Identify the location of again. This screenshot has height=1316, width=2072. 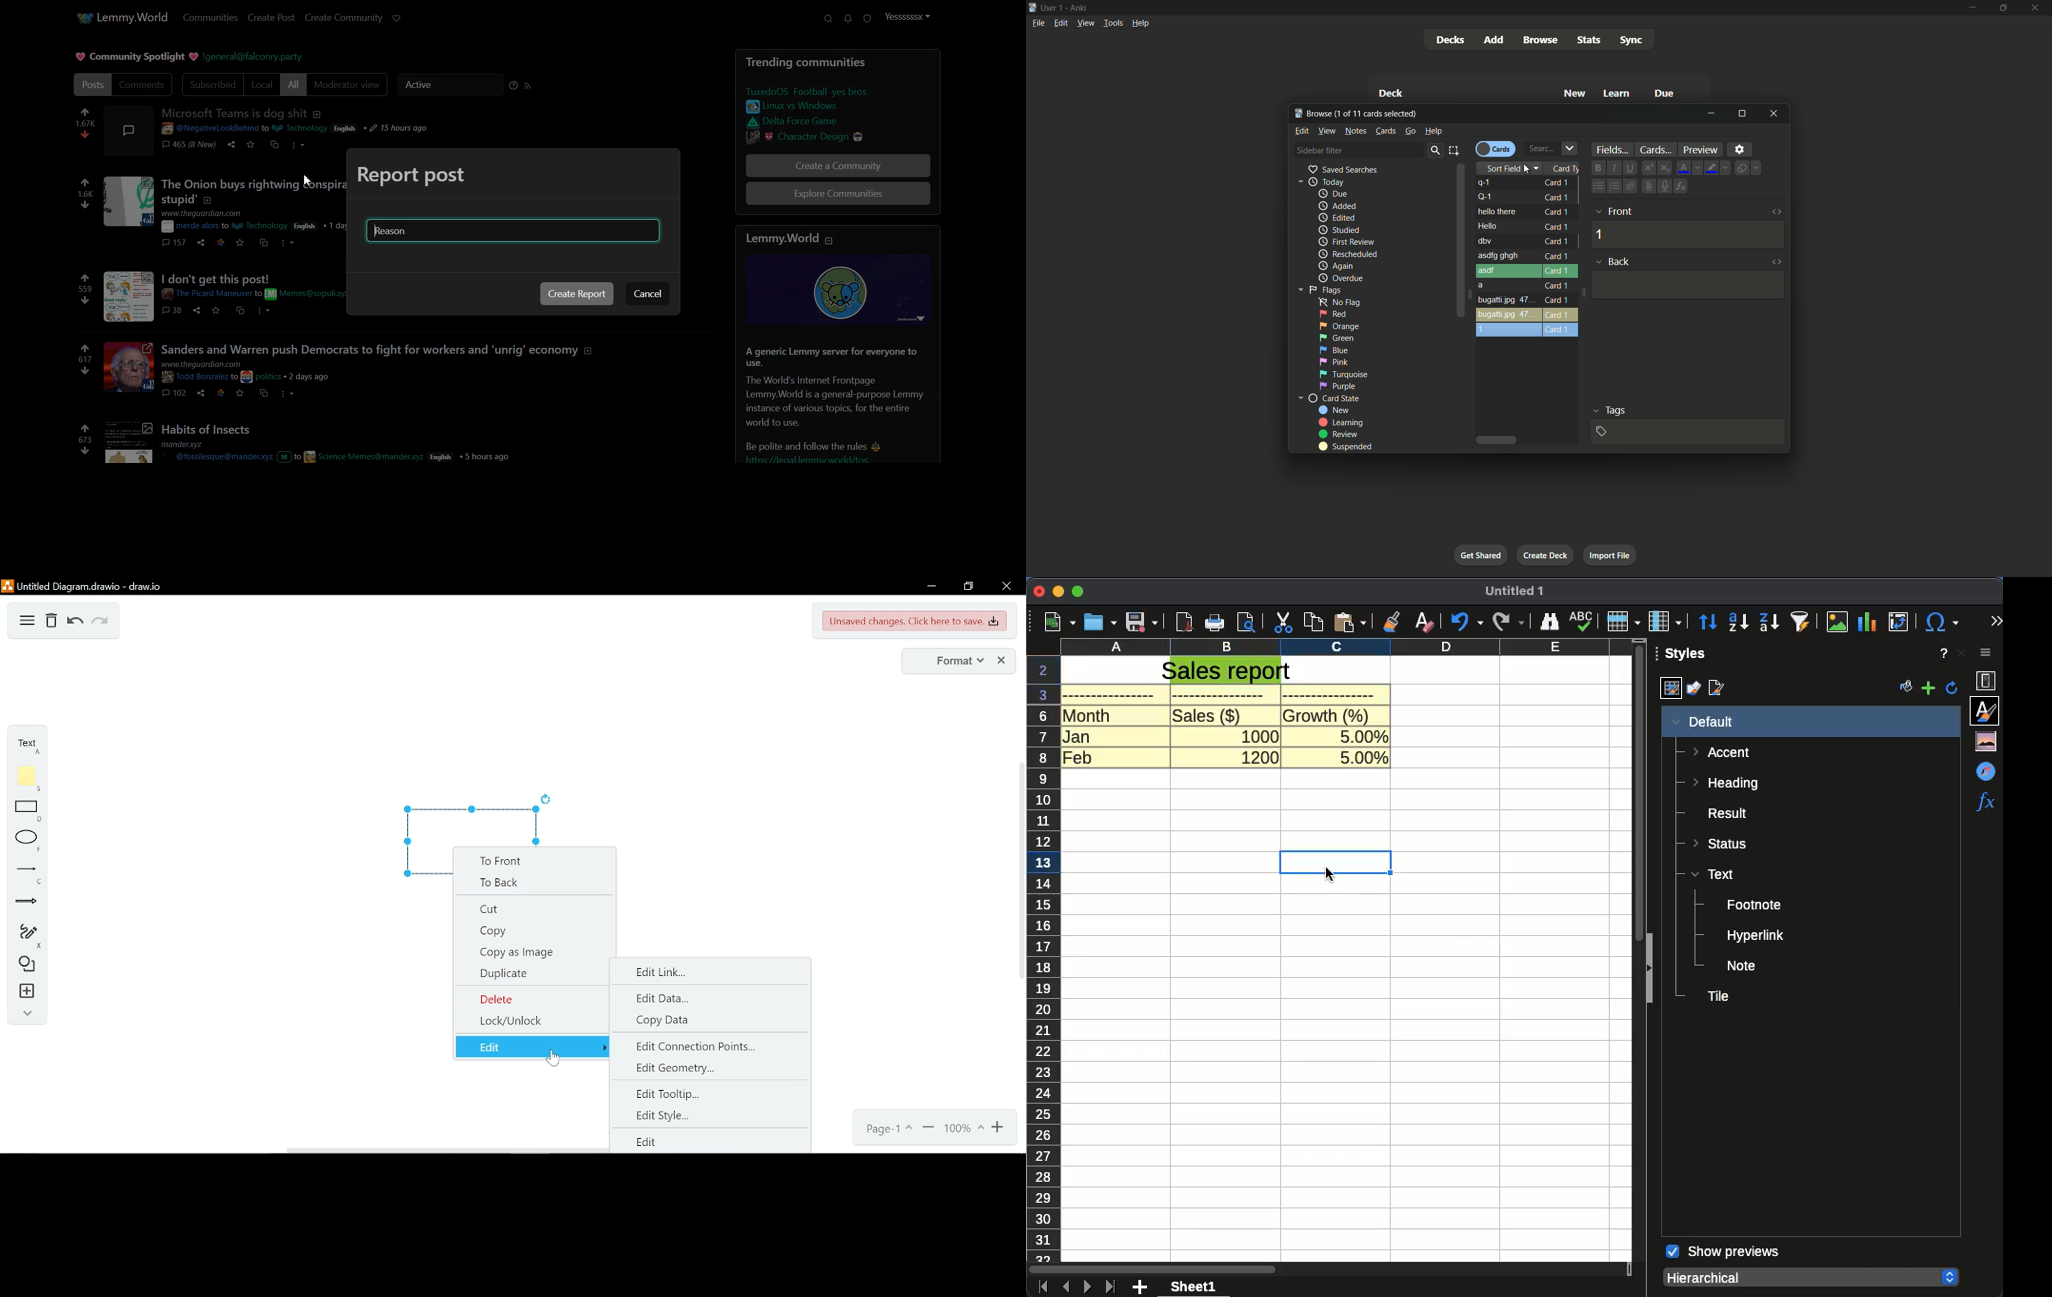
(1335, 266).